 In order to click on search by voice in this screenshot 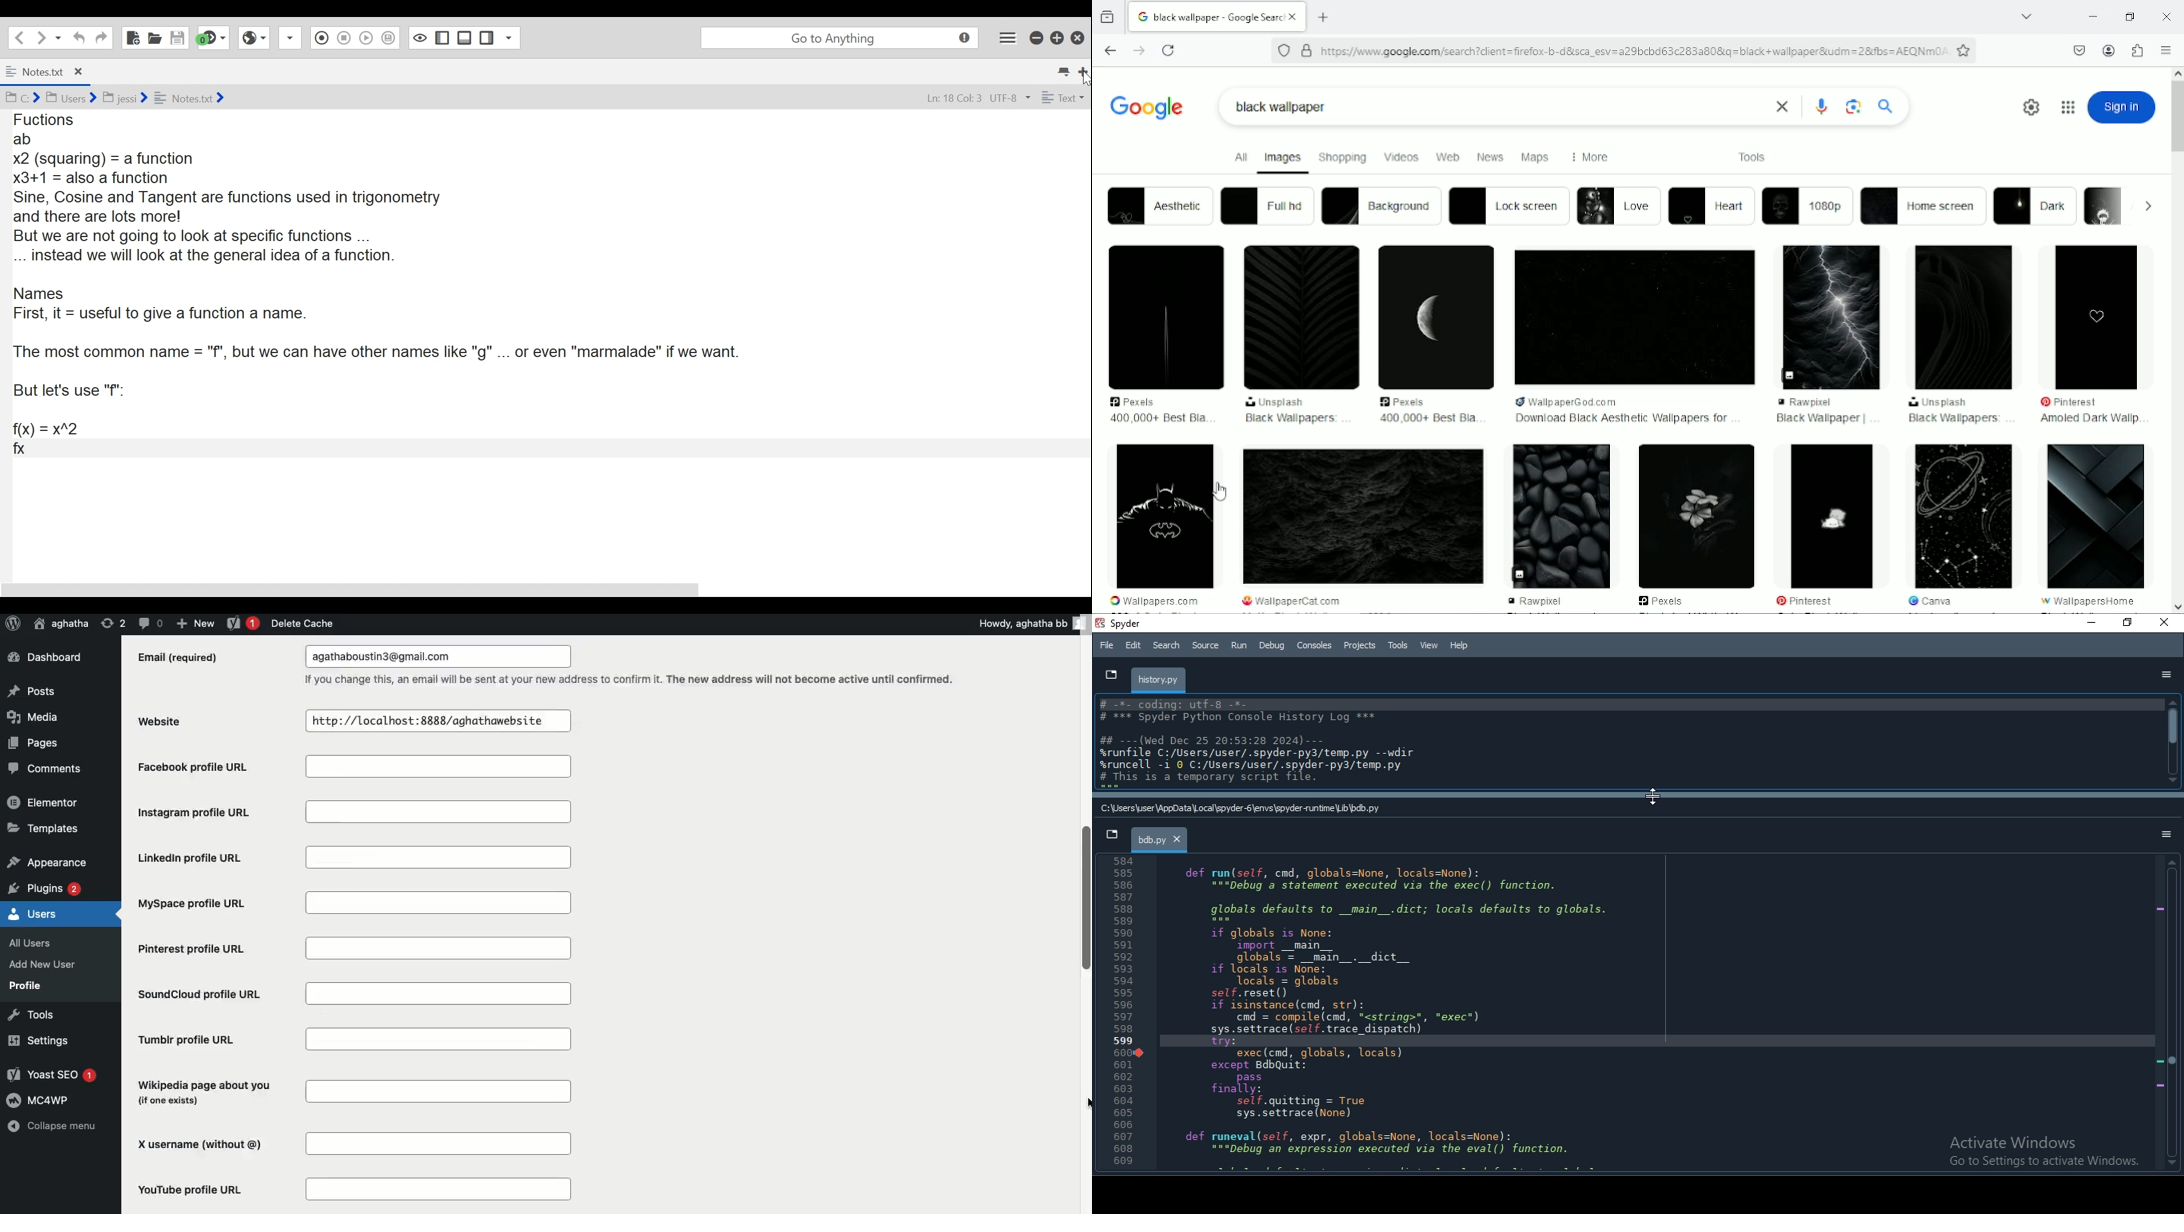, I will do `click(1822, 106)`.